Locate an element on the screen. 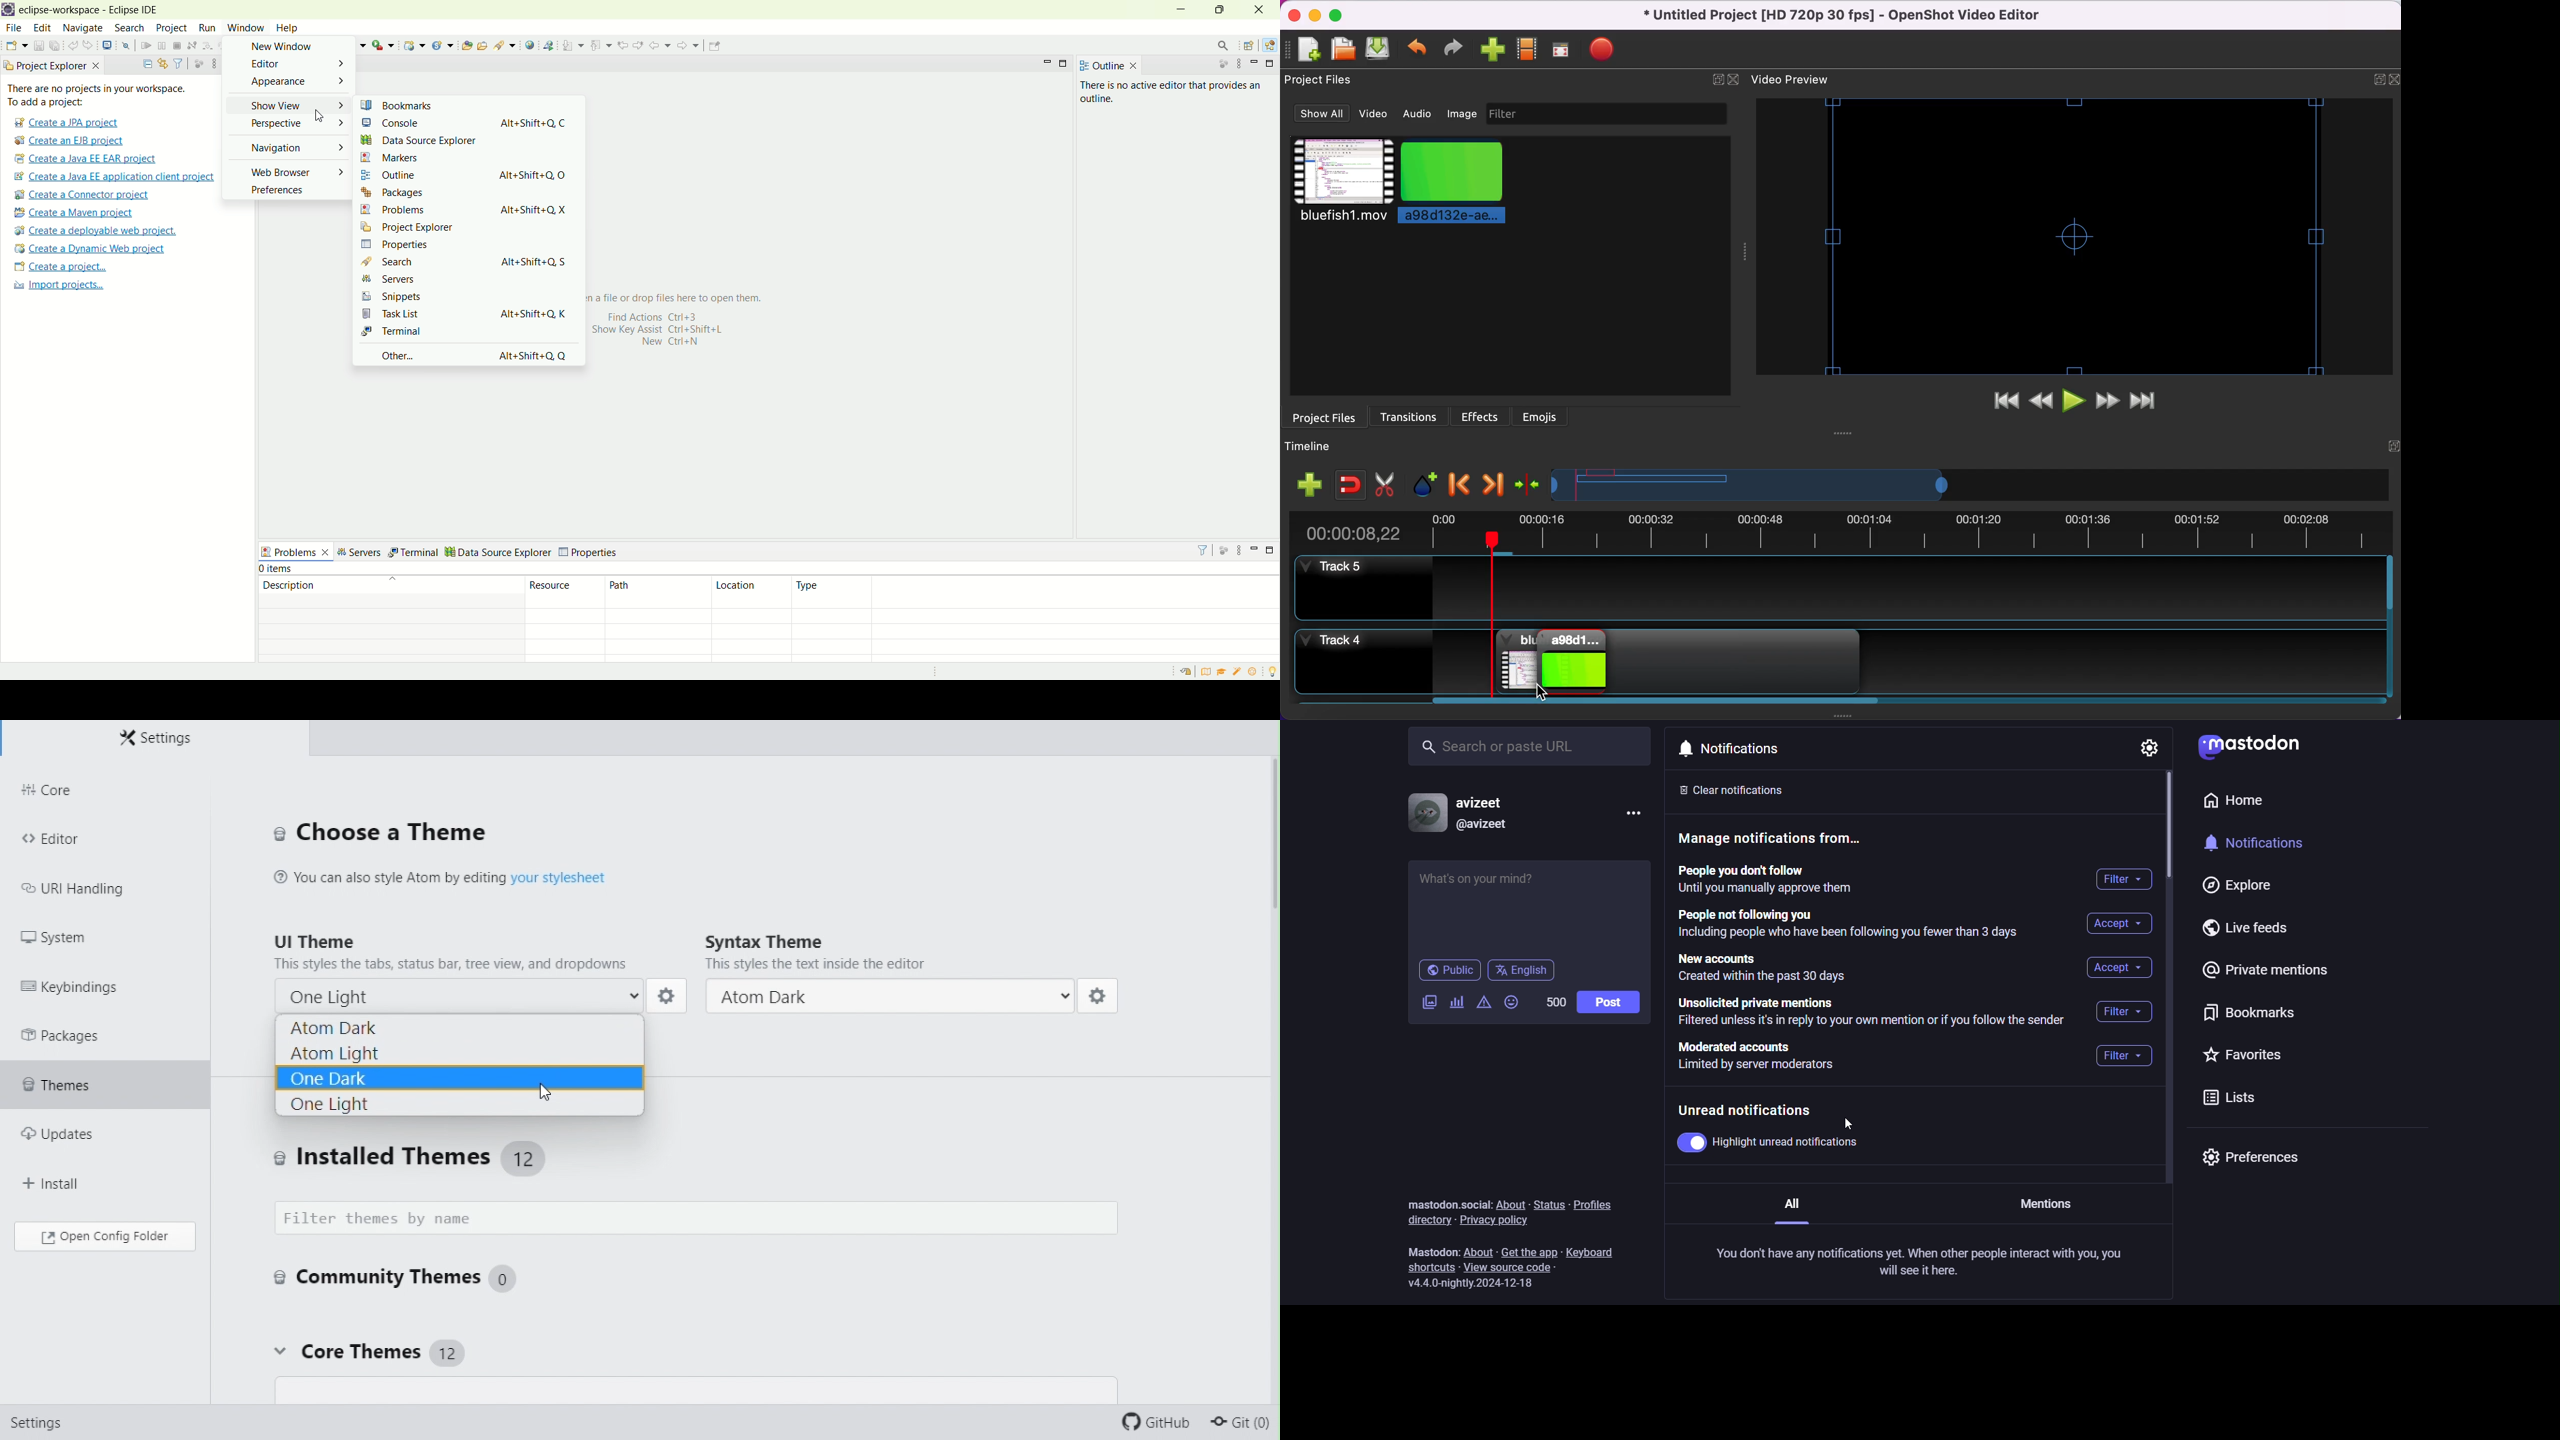 The image size is (2576, 1456). view menu is located at coordinates (211, 63).